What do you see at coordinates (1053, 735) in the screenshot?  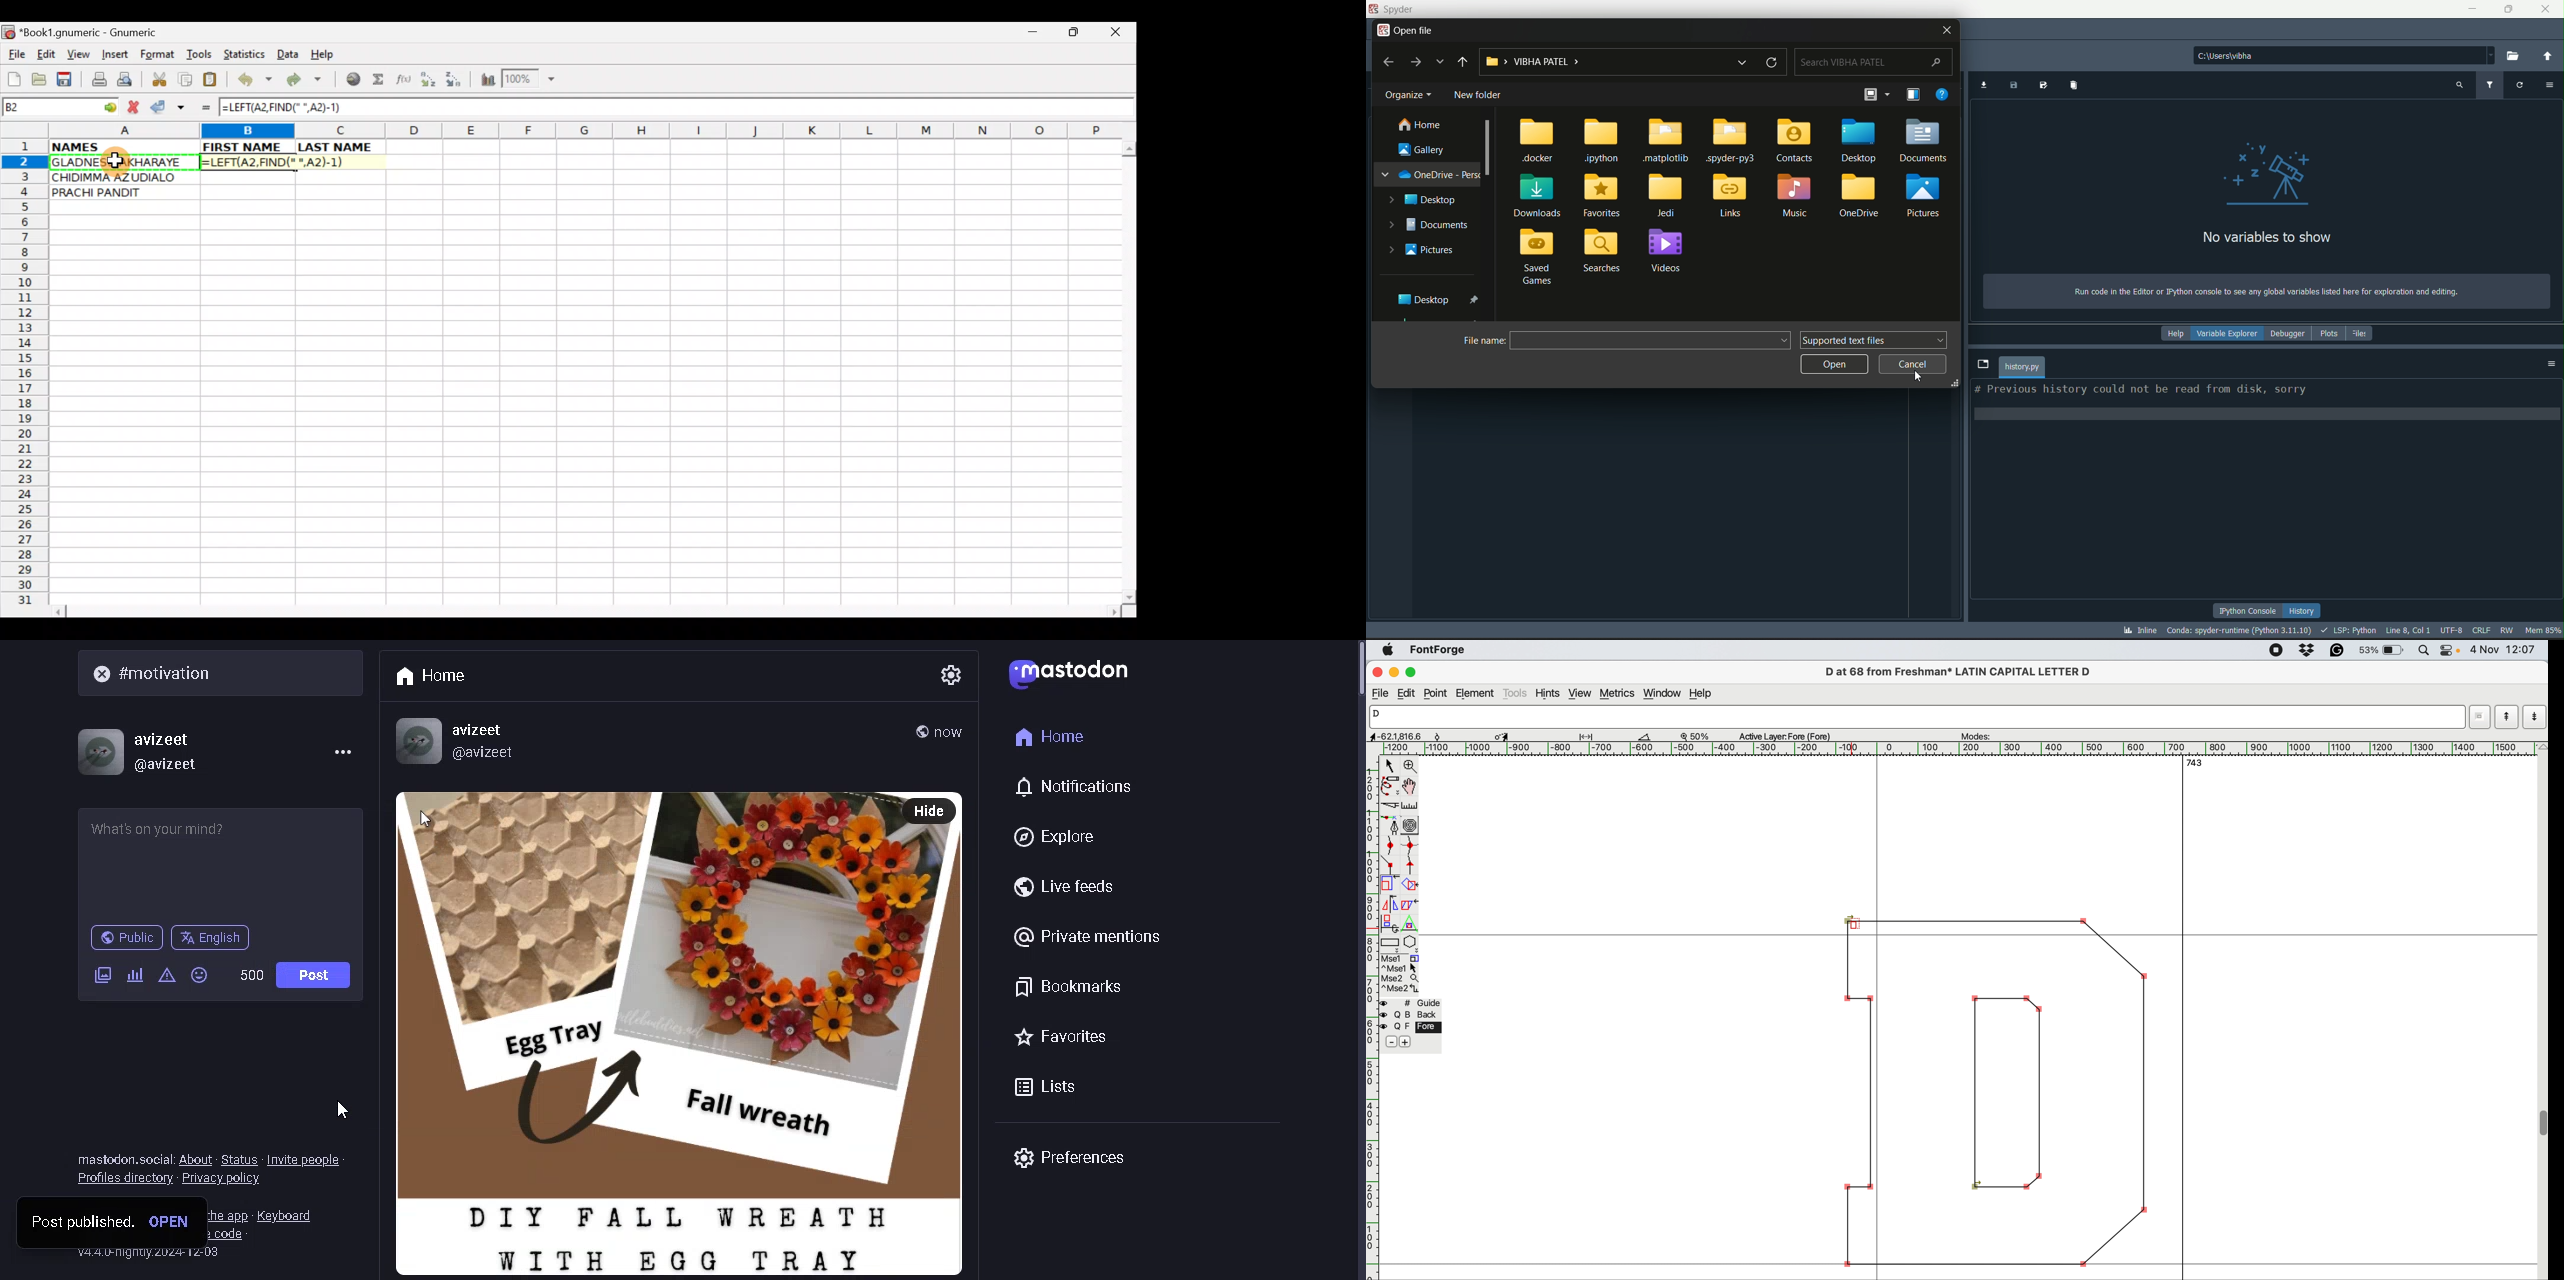 I see `home` at bounding box center [1053, 735].